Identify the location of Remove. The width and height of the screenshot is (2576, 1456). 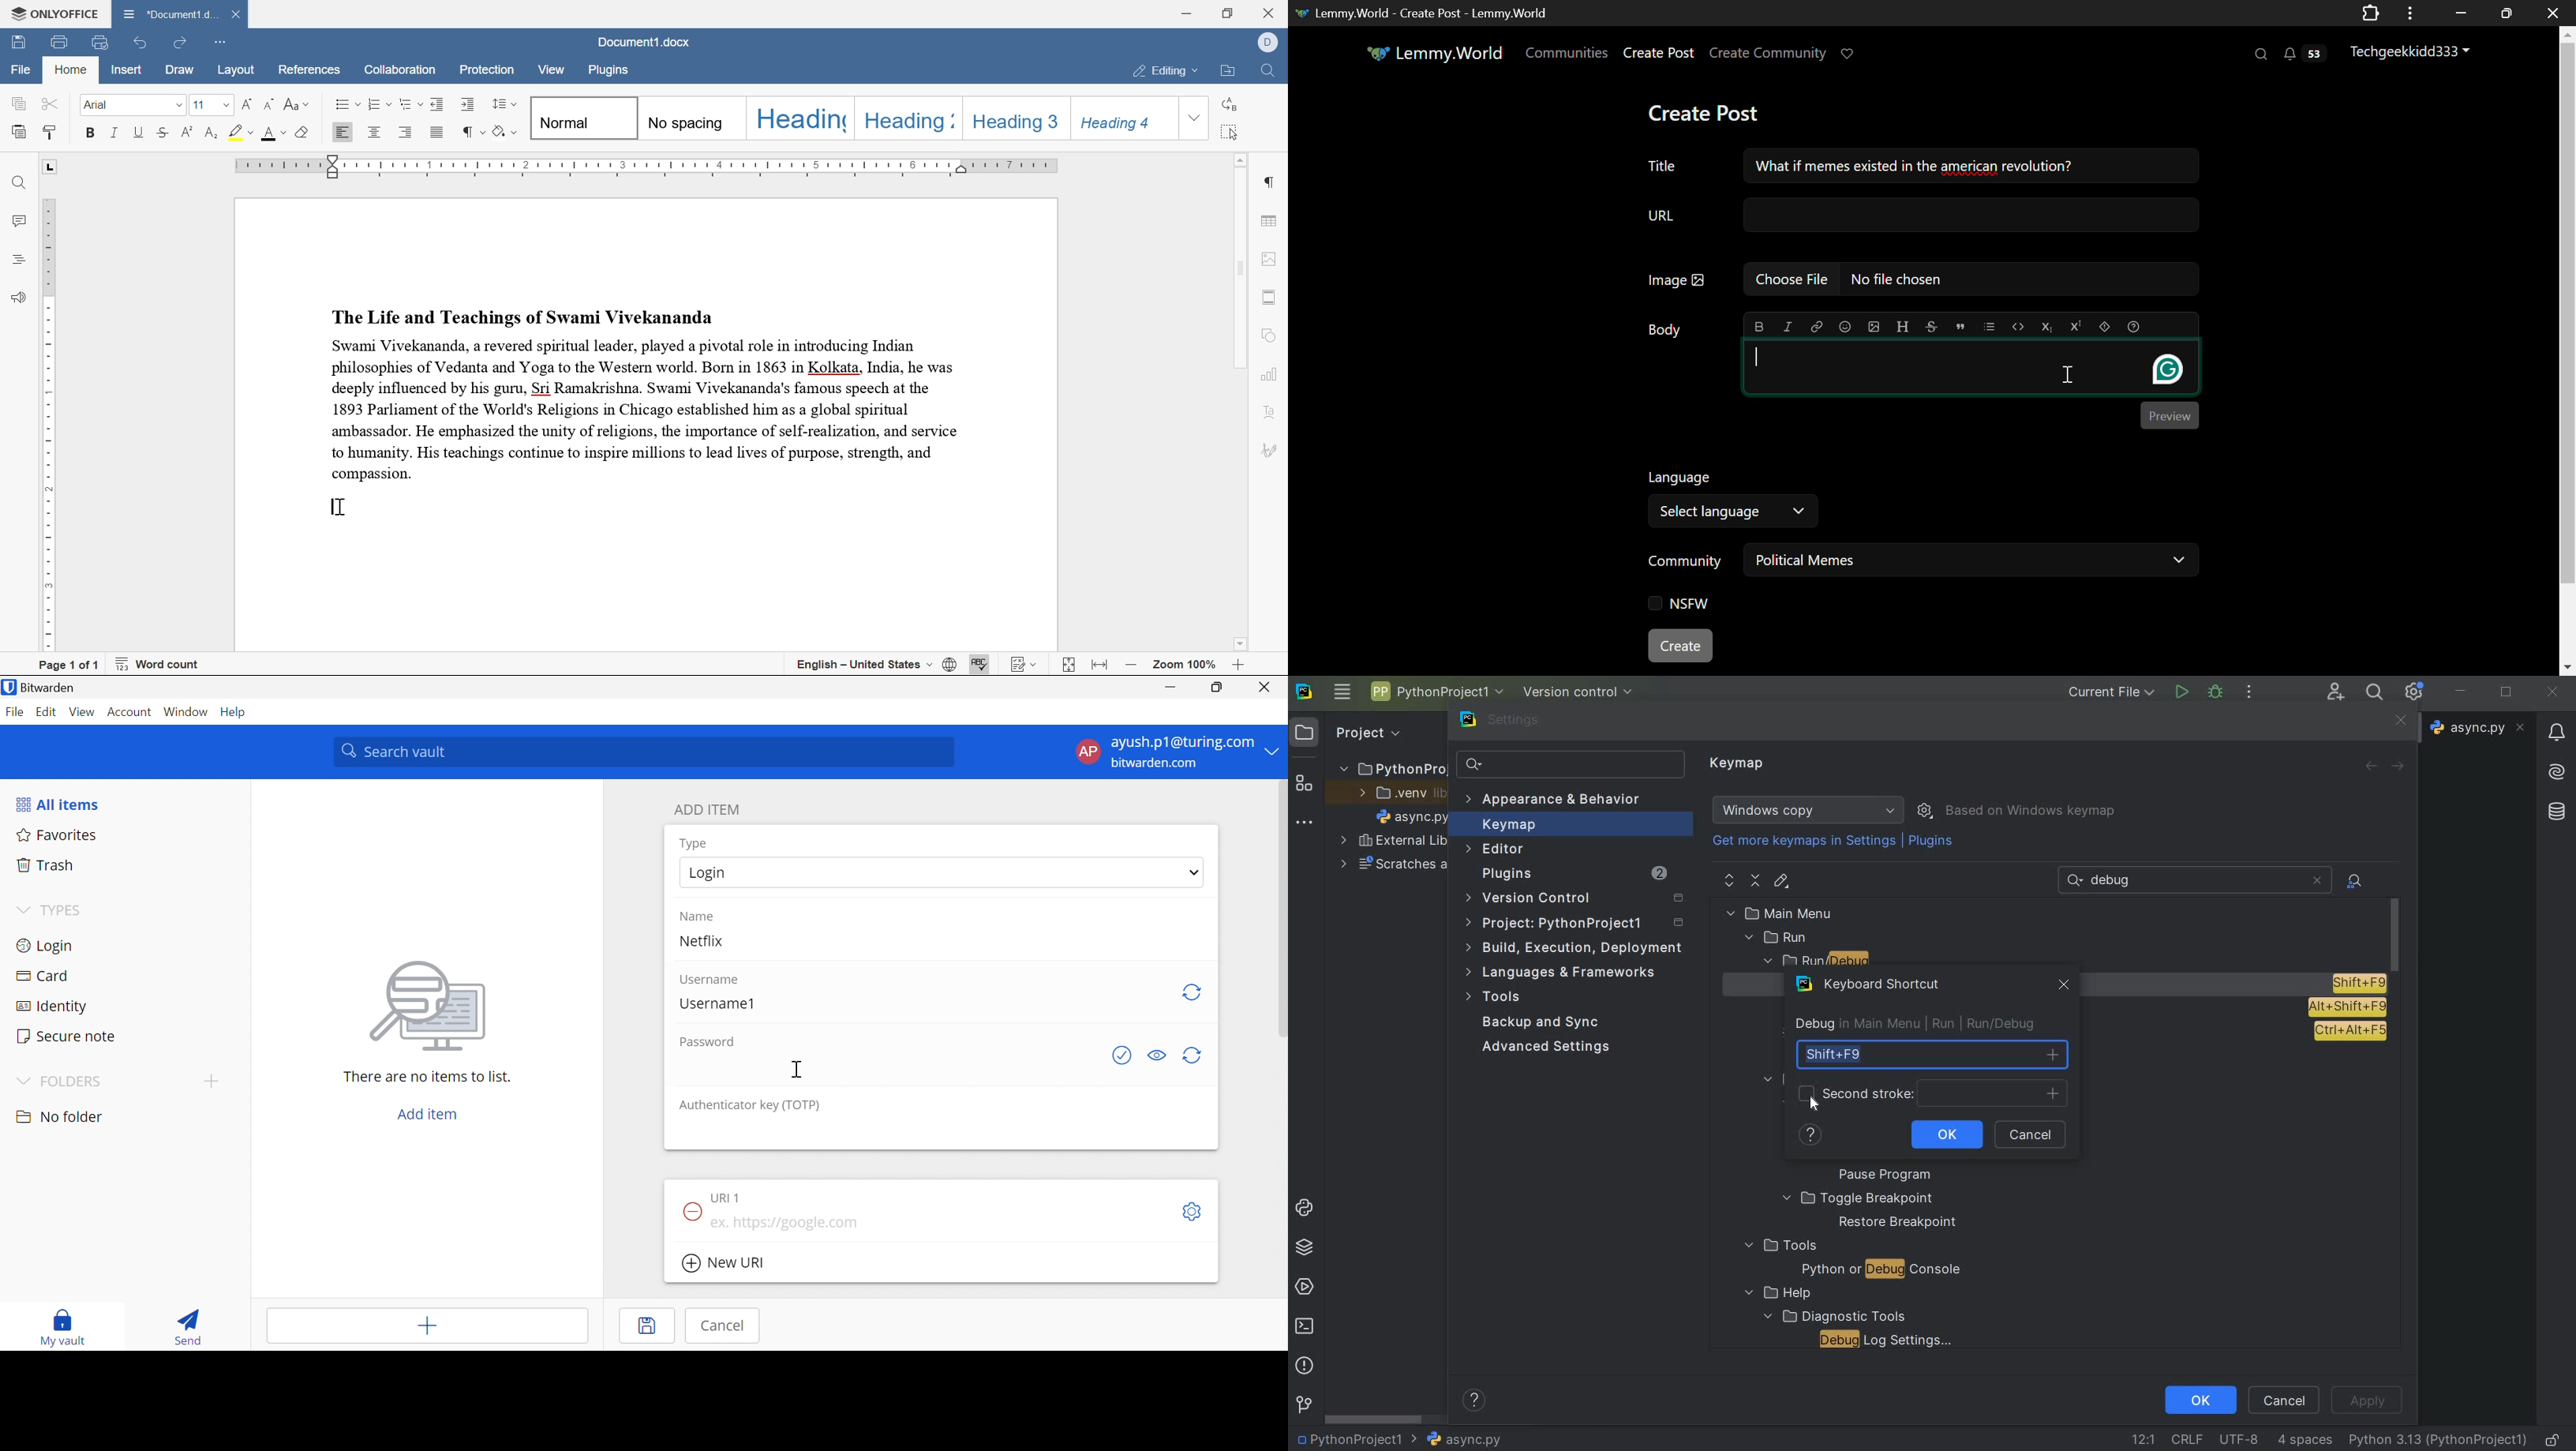
(692, 1213).